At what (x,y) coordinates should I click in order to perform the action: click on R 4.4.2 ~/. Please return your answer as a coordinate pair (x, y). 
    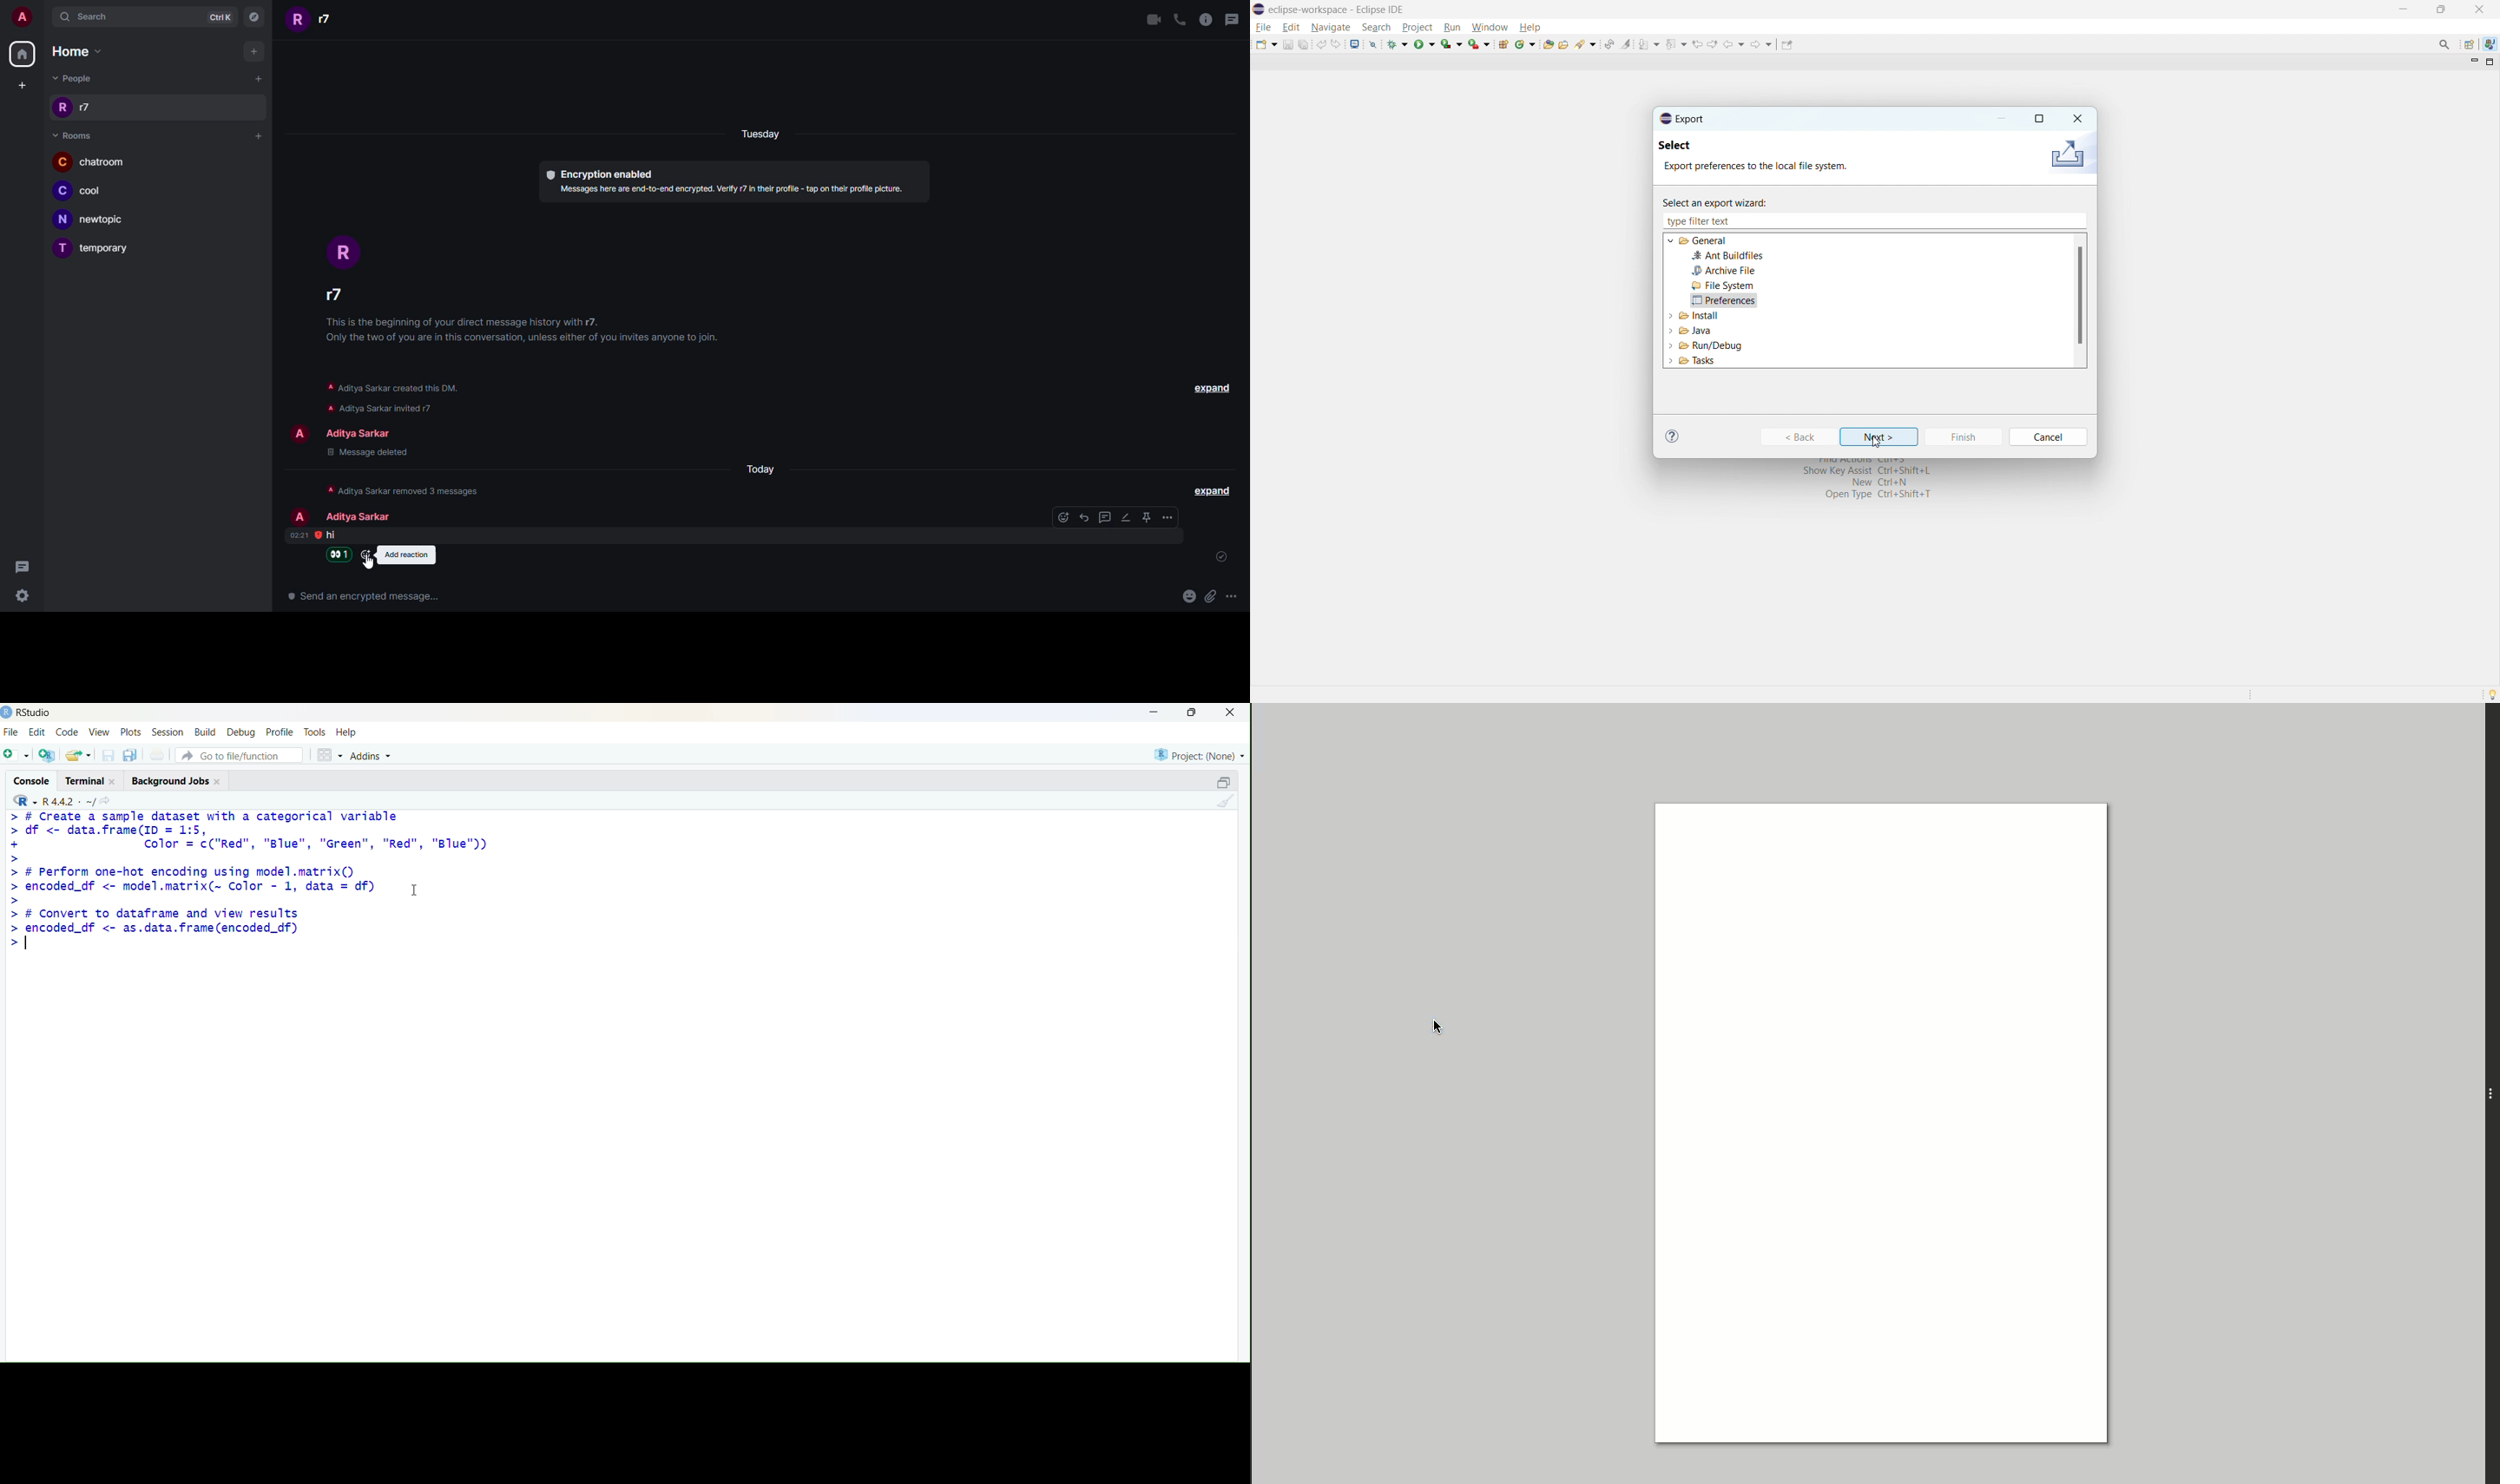
    Looking at the image, I should click on (69, 801).